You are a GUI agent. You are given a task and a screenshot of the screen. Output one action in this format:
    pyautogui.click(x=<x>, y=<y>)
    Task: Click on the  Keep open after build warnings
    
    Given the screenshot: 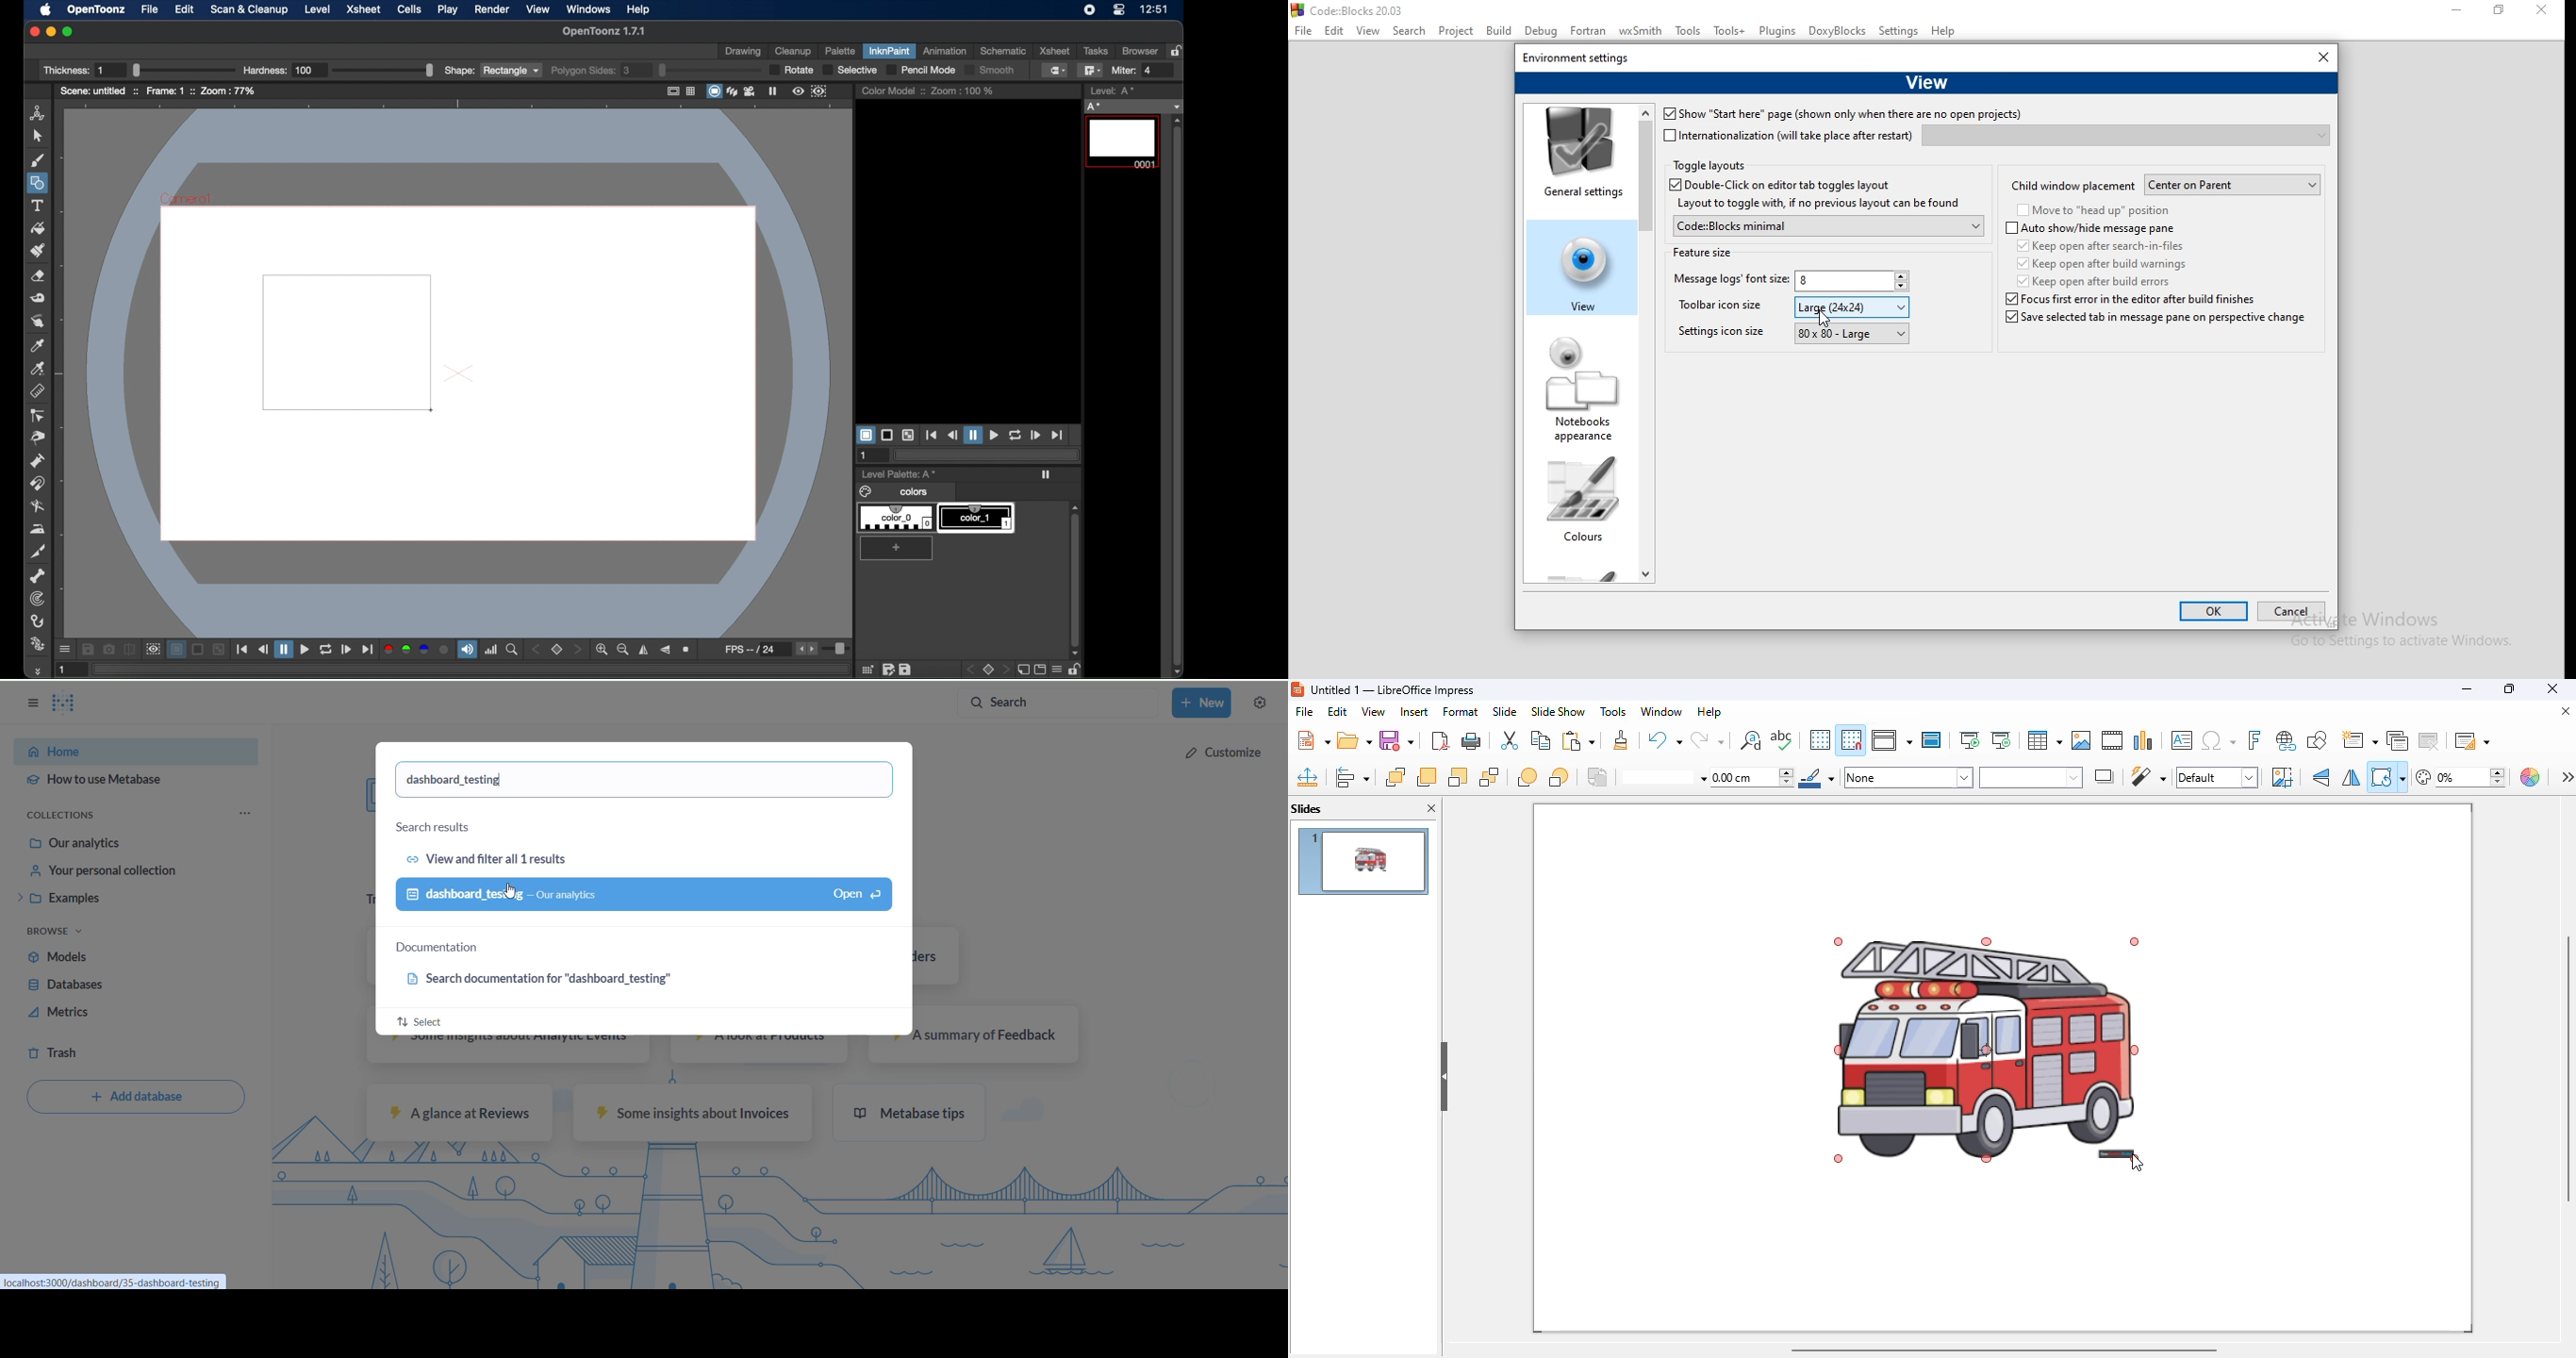 What is the action you would take?
    pyautogui.click(x=2100, y=263)
    